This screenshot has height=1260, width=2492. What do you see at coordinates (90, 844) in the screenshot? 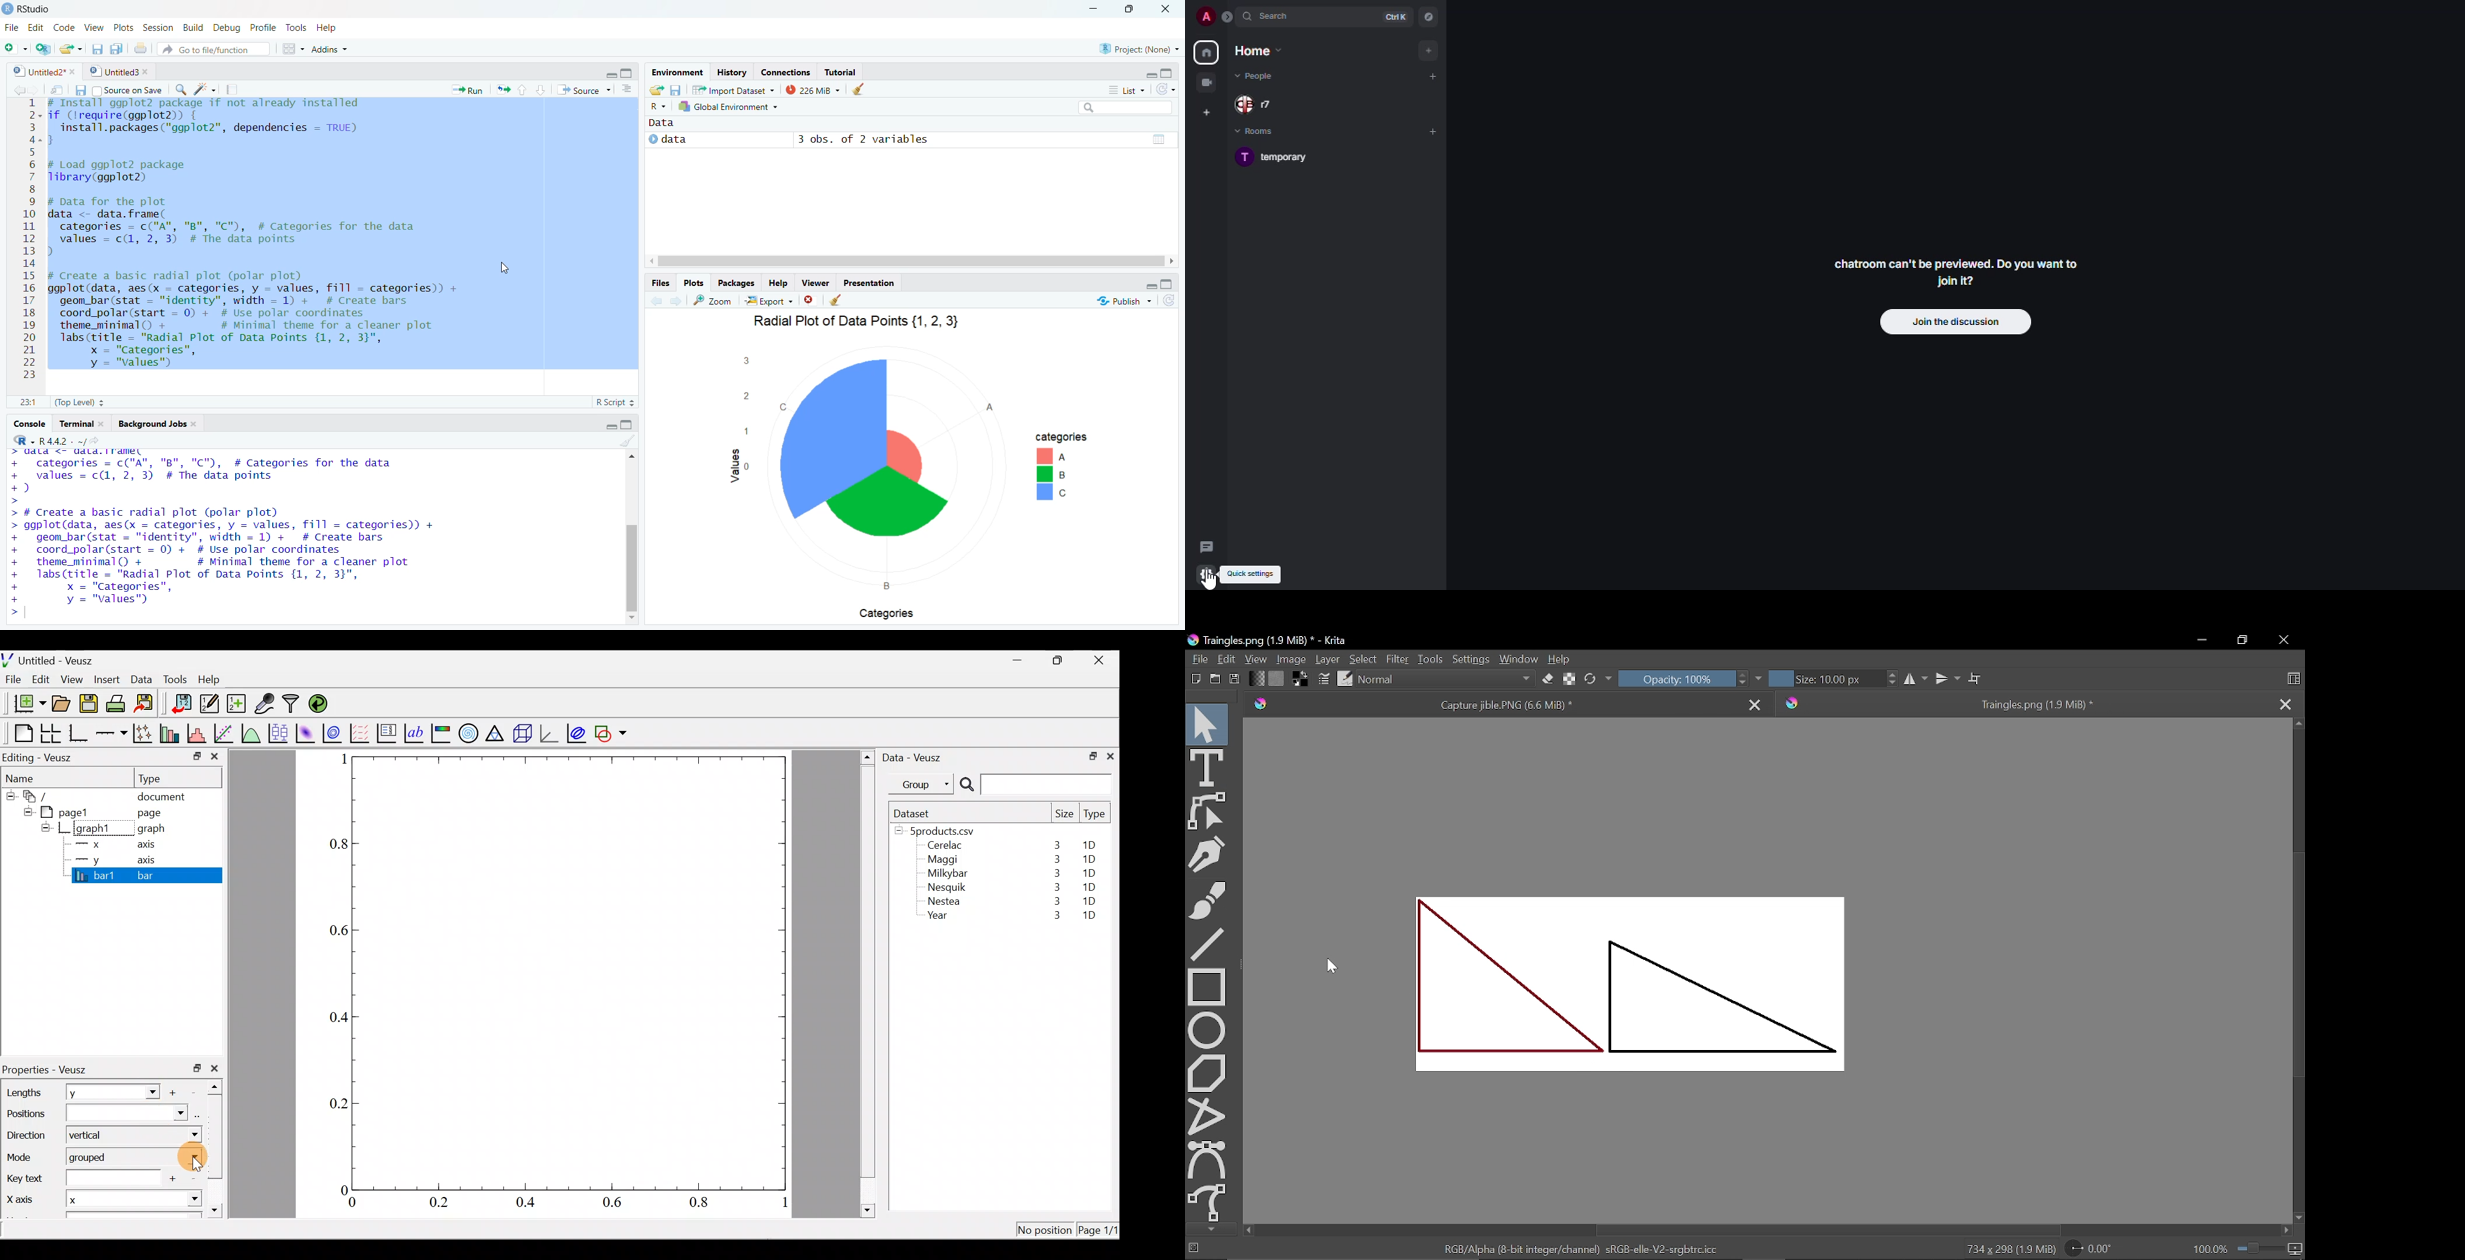
I see `x` at bounding box center [90, 844].